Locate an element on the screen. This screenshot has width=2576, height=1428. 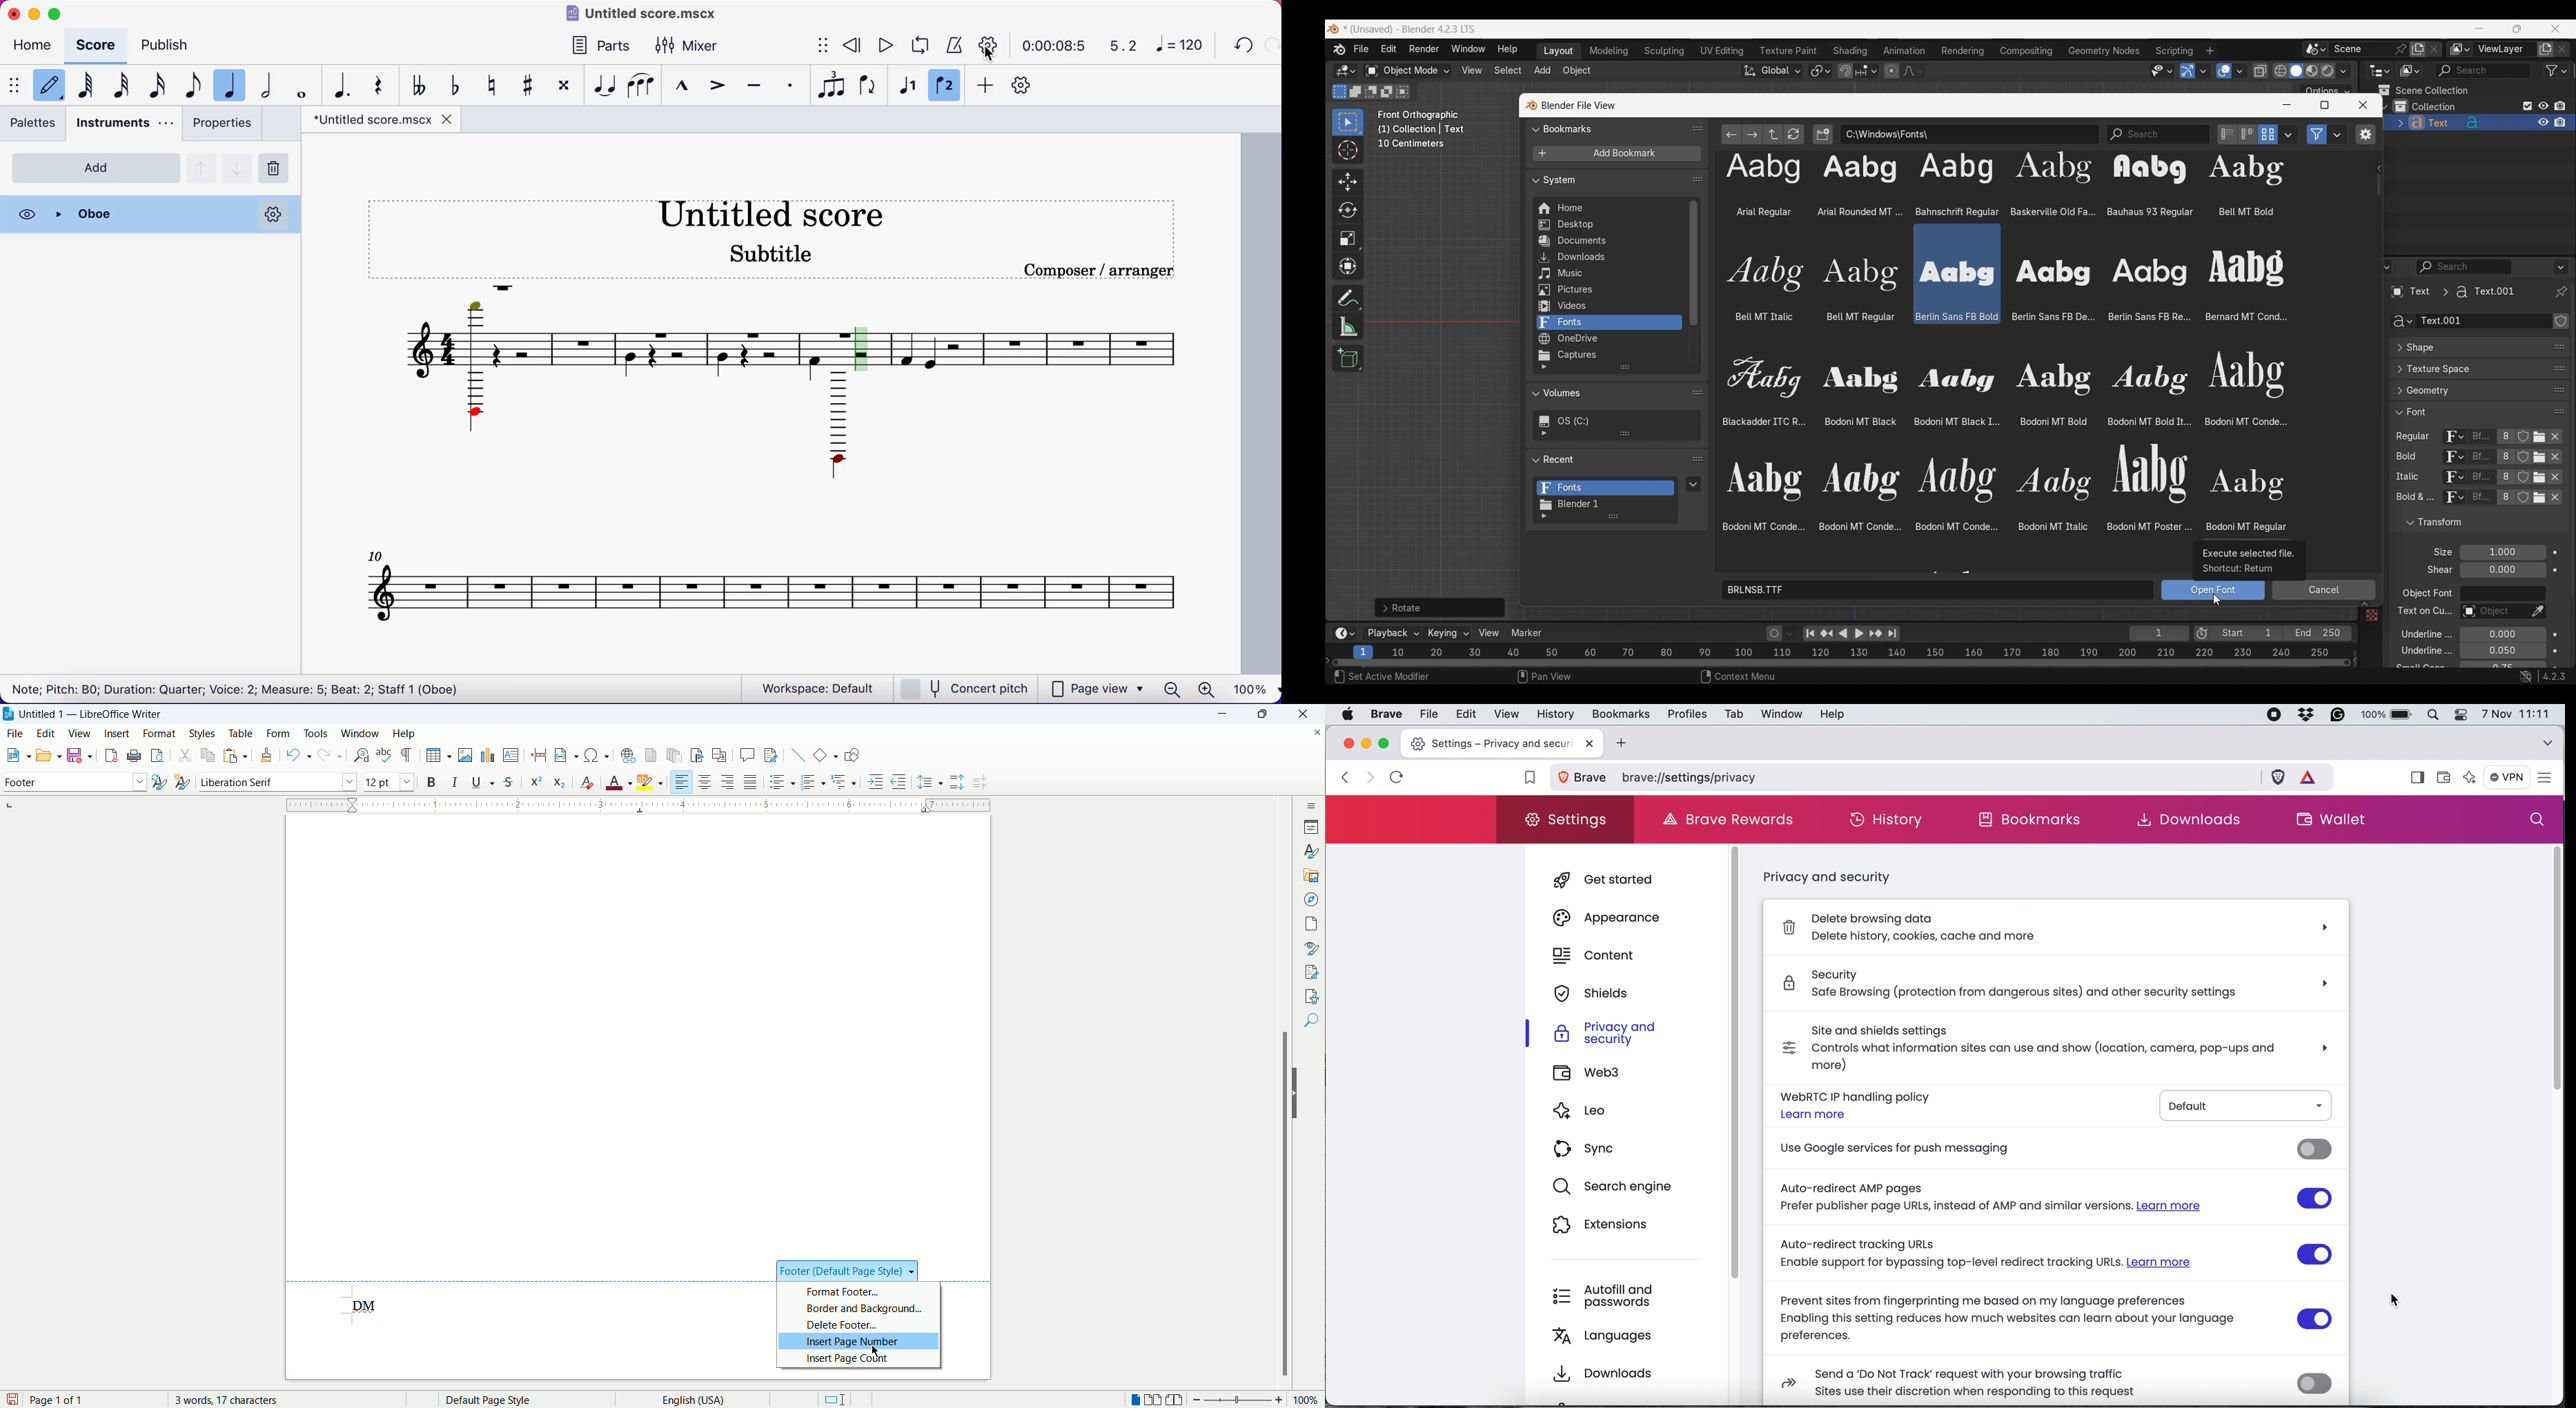
Viewport shading, rendered is located at coordinates (2327, 70).